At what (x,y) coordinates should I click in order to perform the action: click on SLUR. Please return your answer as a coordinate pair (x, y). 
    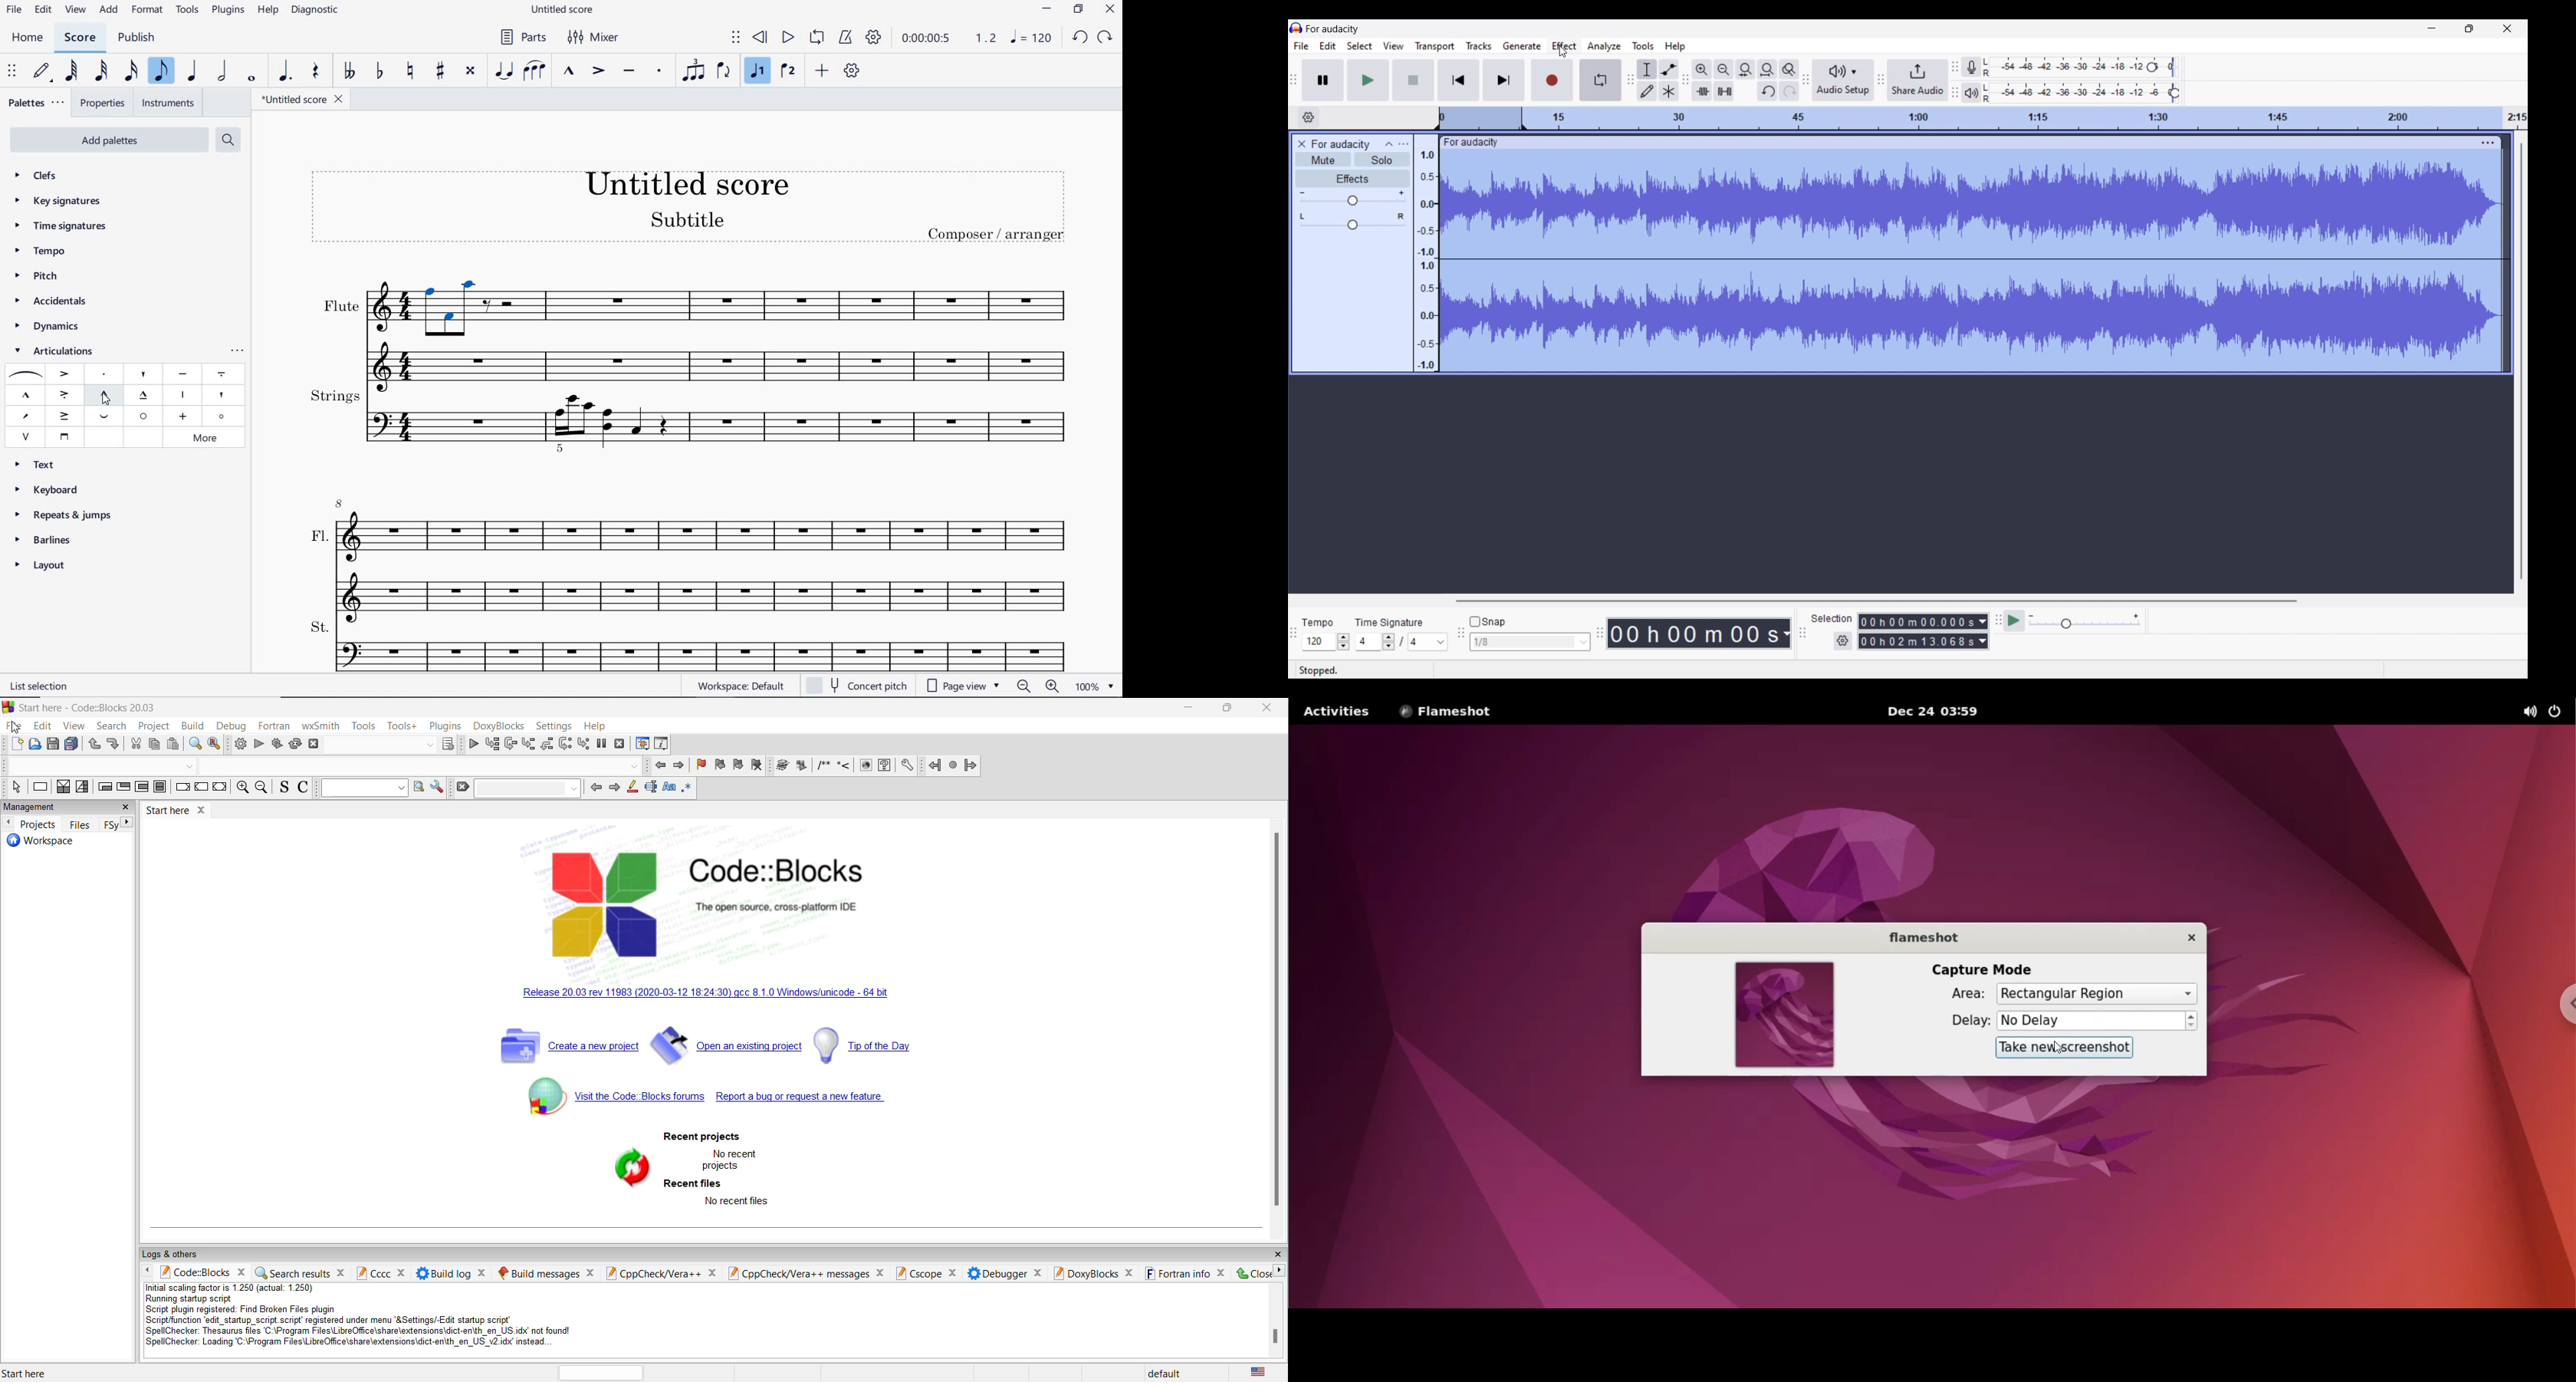
    Looking at the image, I should click on (535, 72).